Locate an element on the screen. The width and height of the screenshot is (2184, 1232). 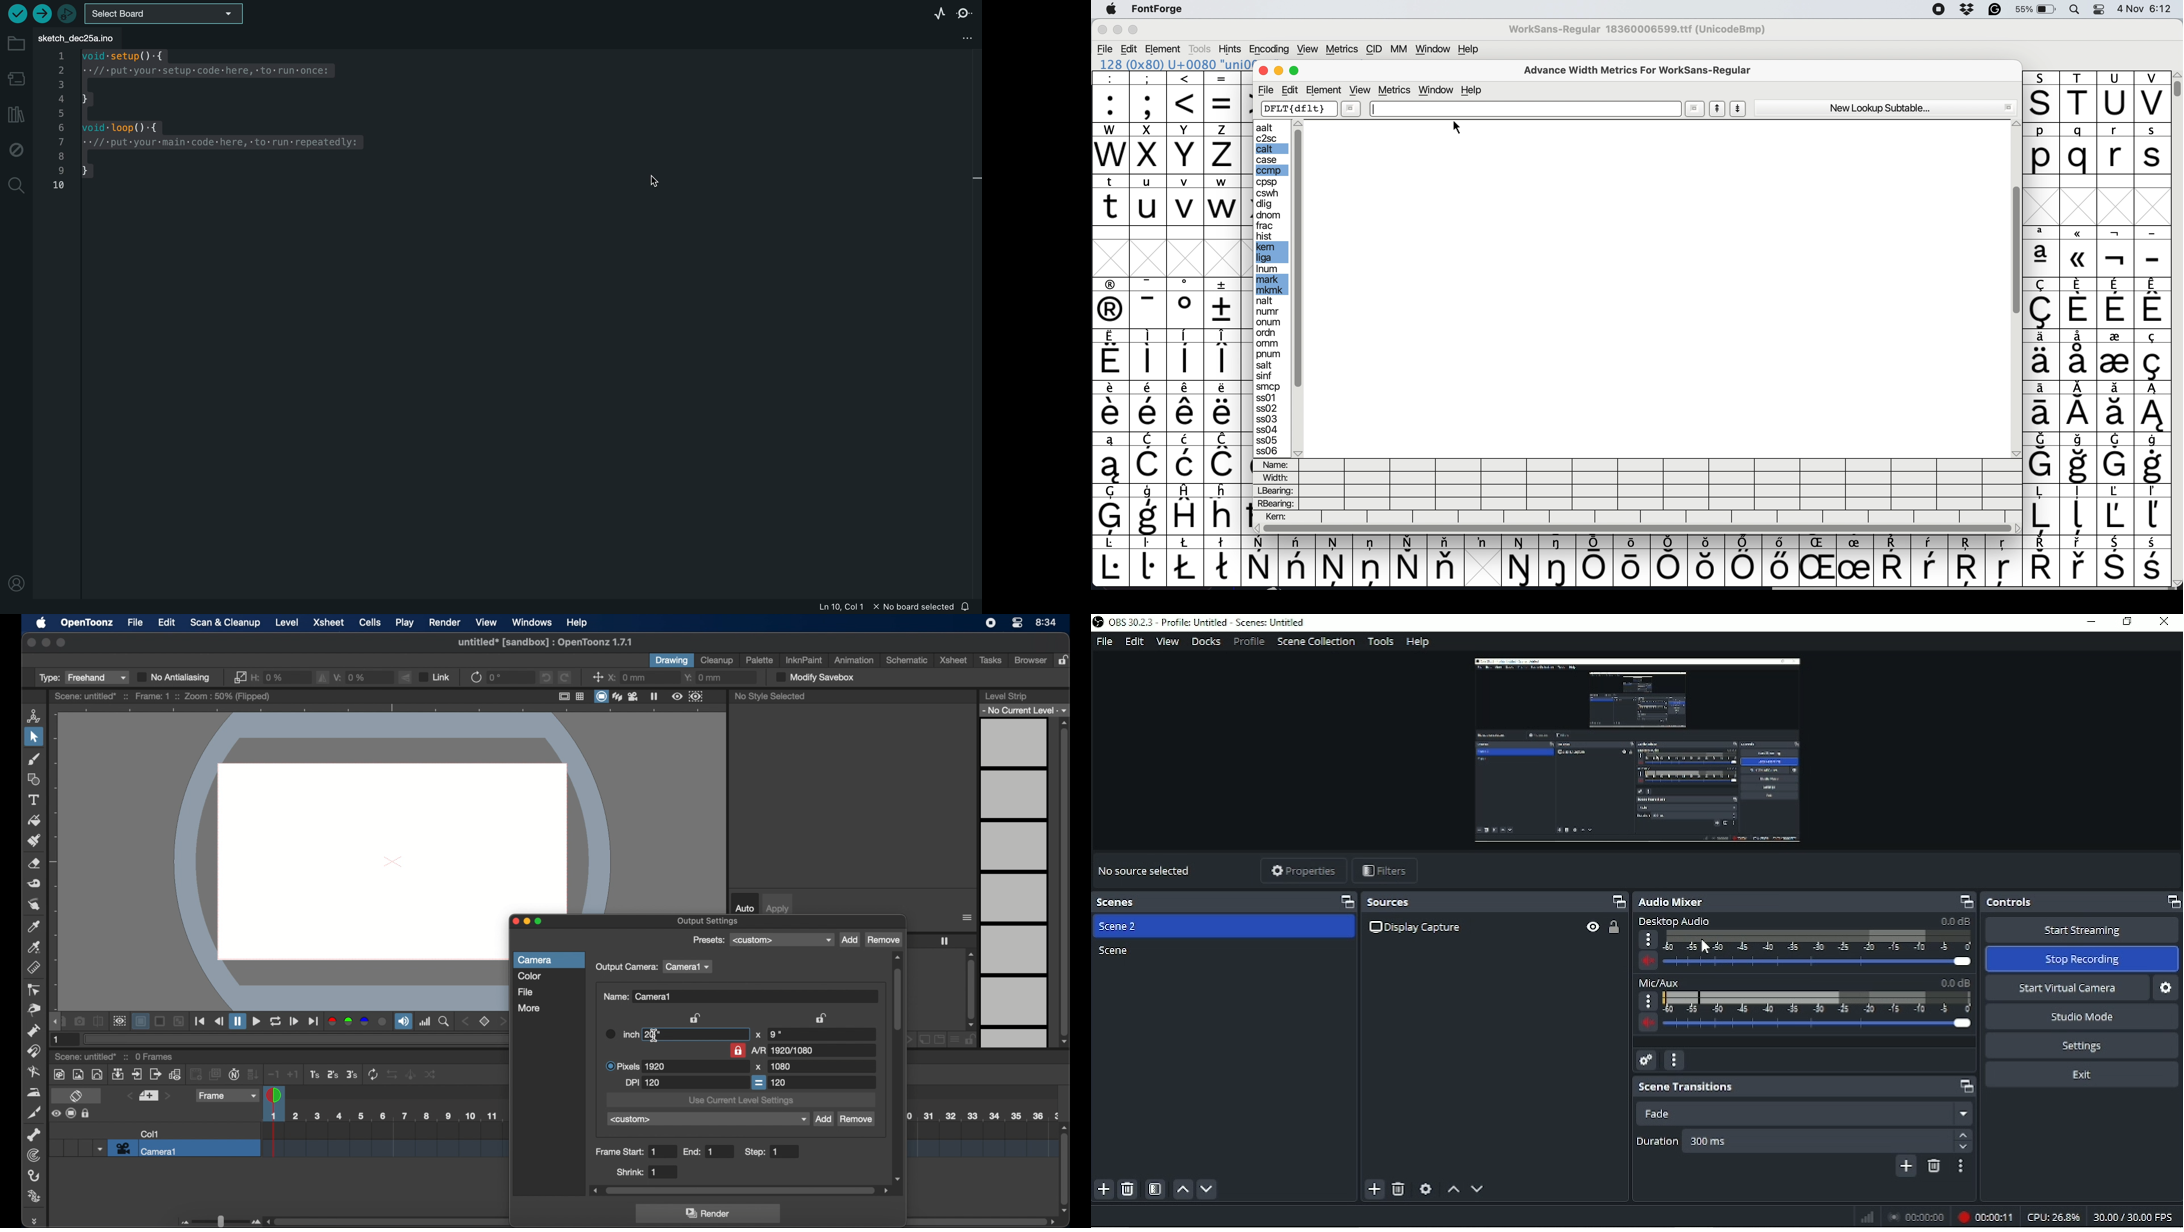
camera is located at coordinates (538, 960).